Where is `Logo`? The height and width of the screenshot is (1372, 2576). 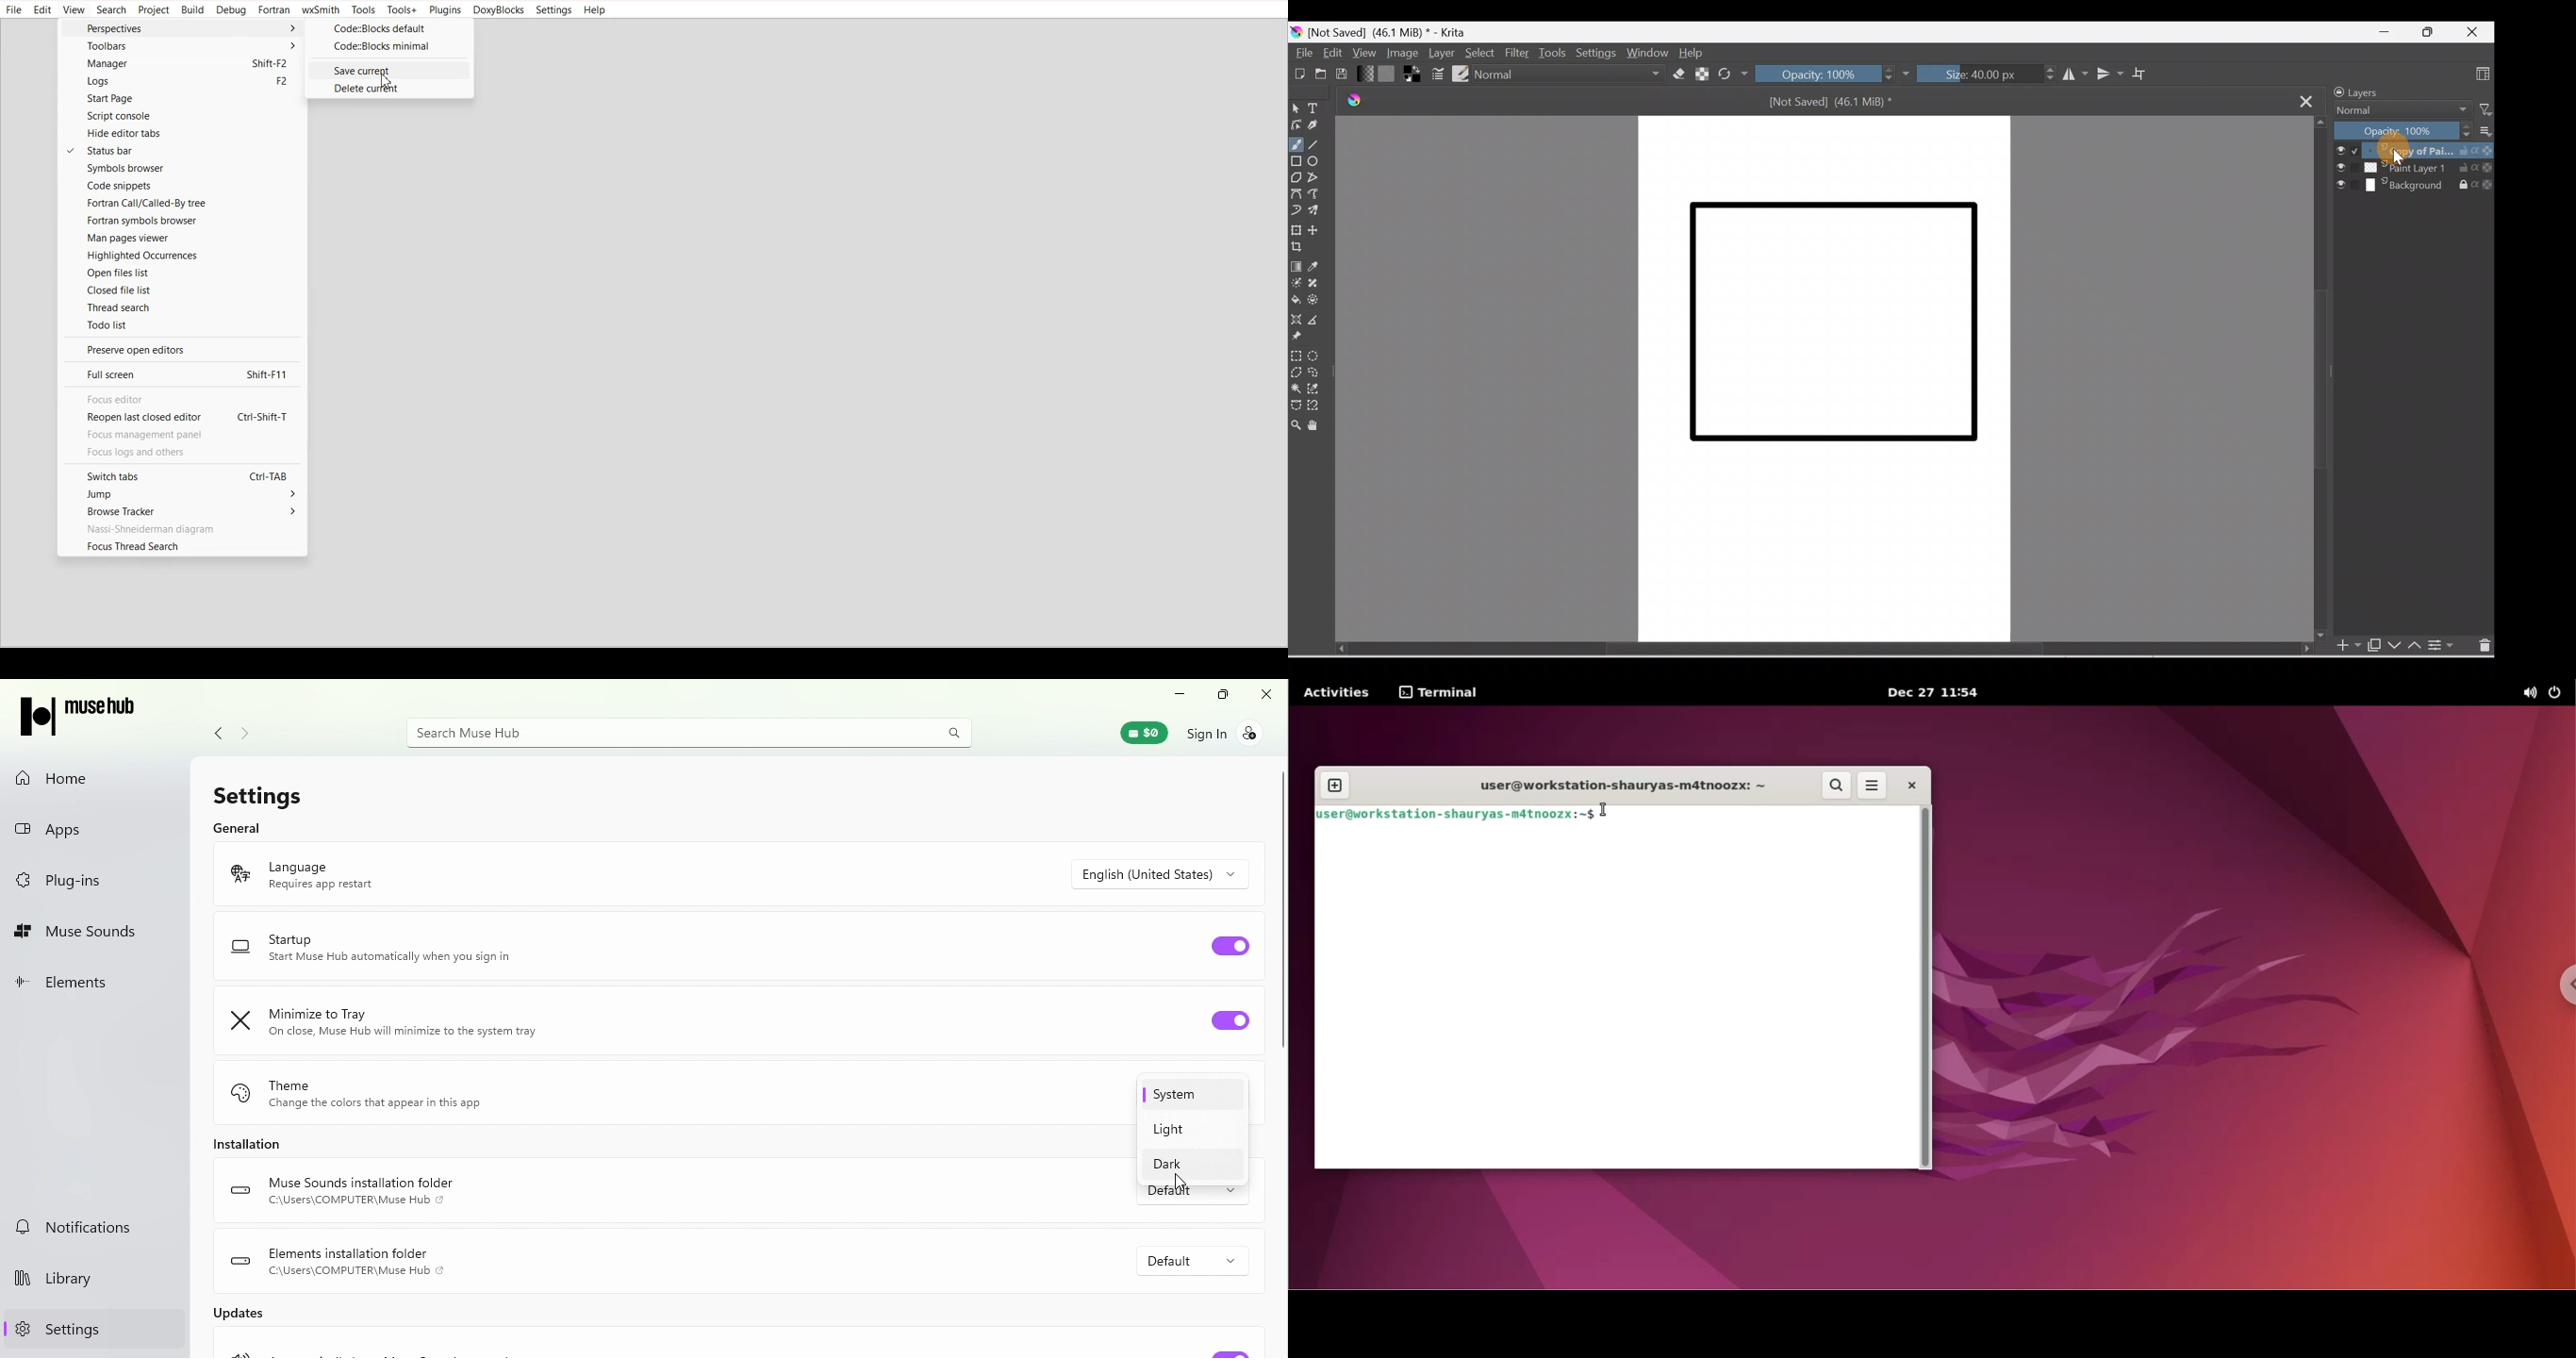 Logo is located at coordinates (1350, 102).